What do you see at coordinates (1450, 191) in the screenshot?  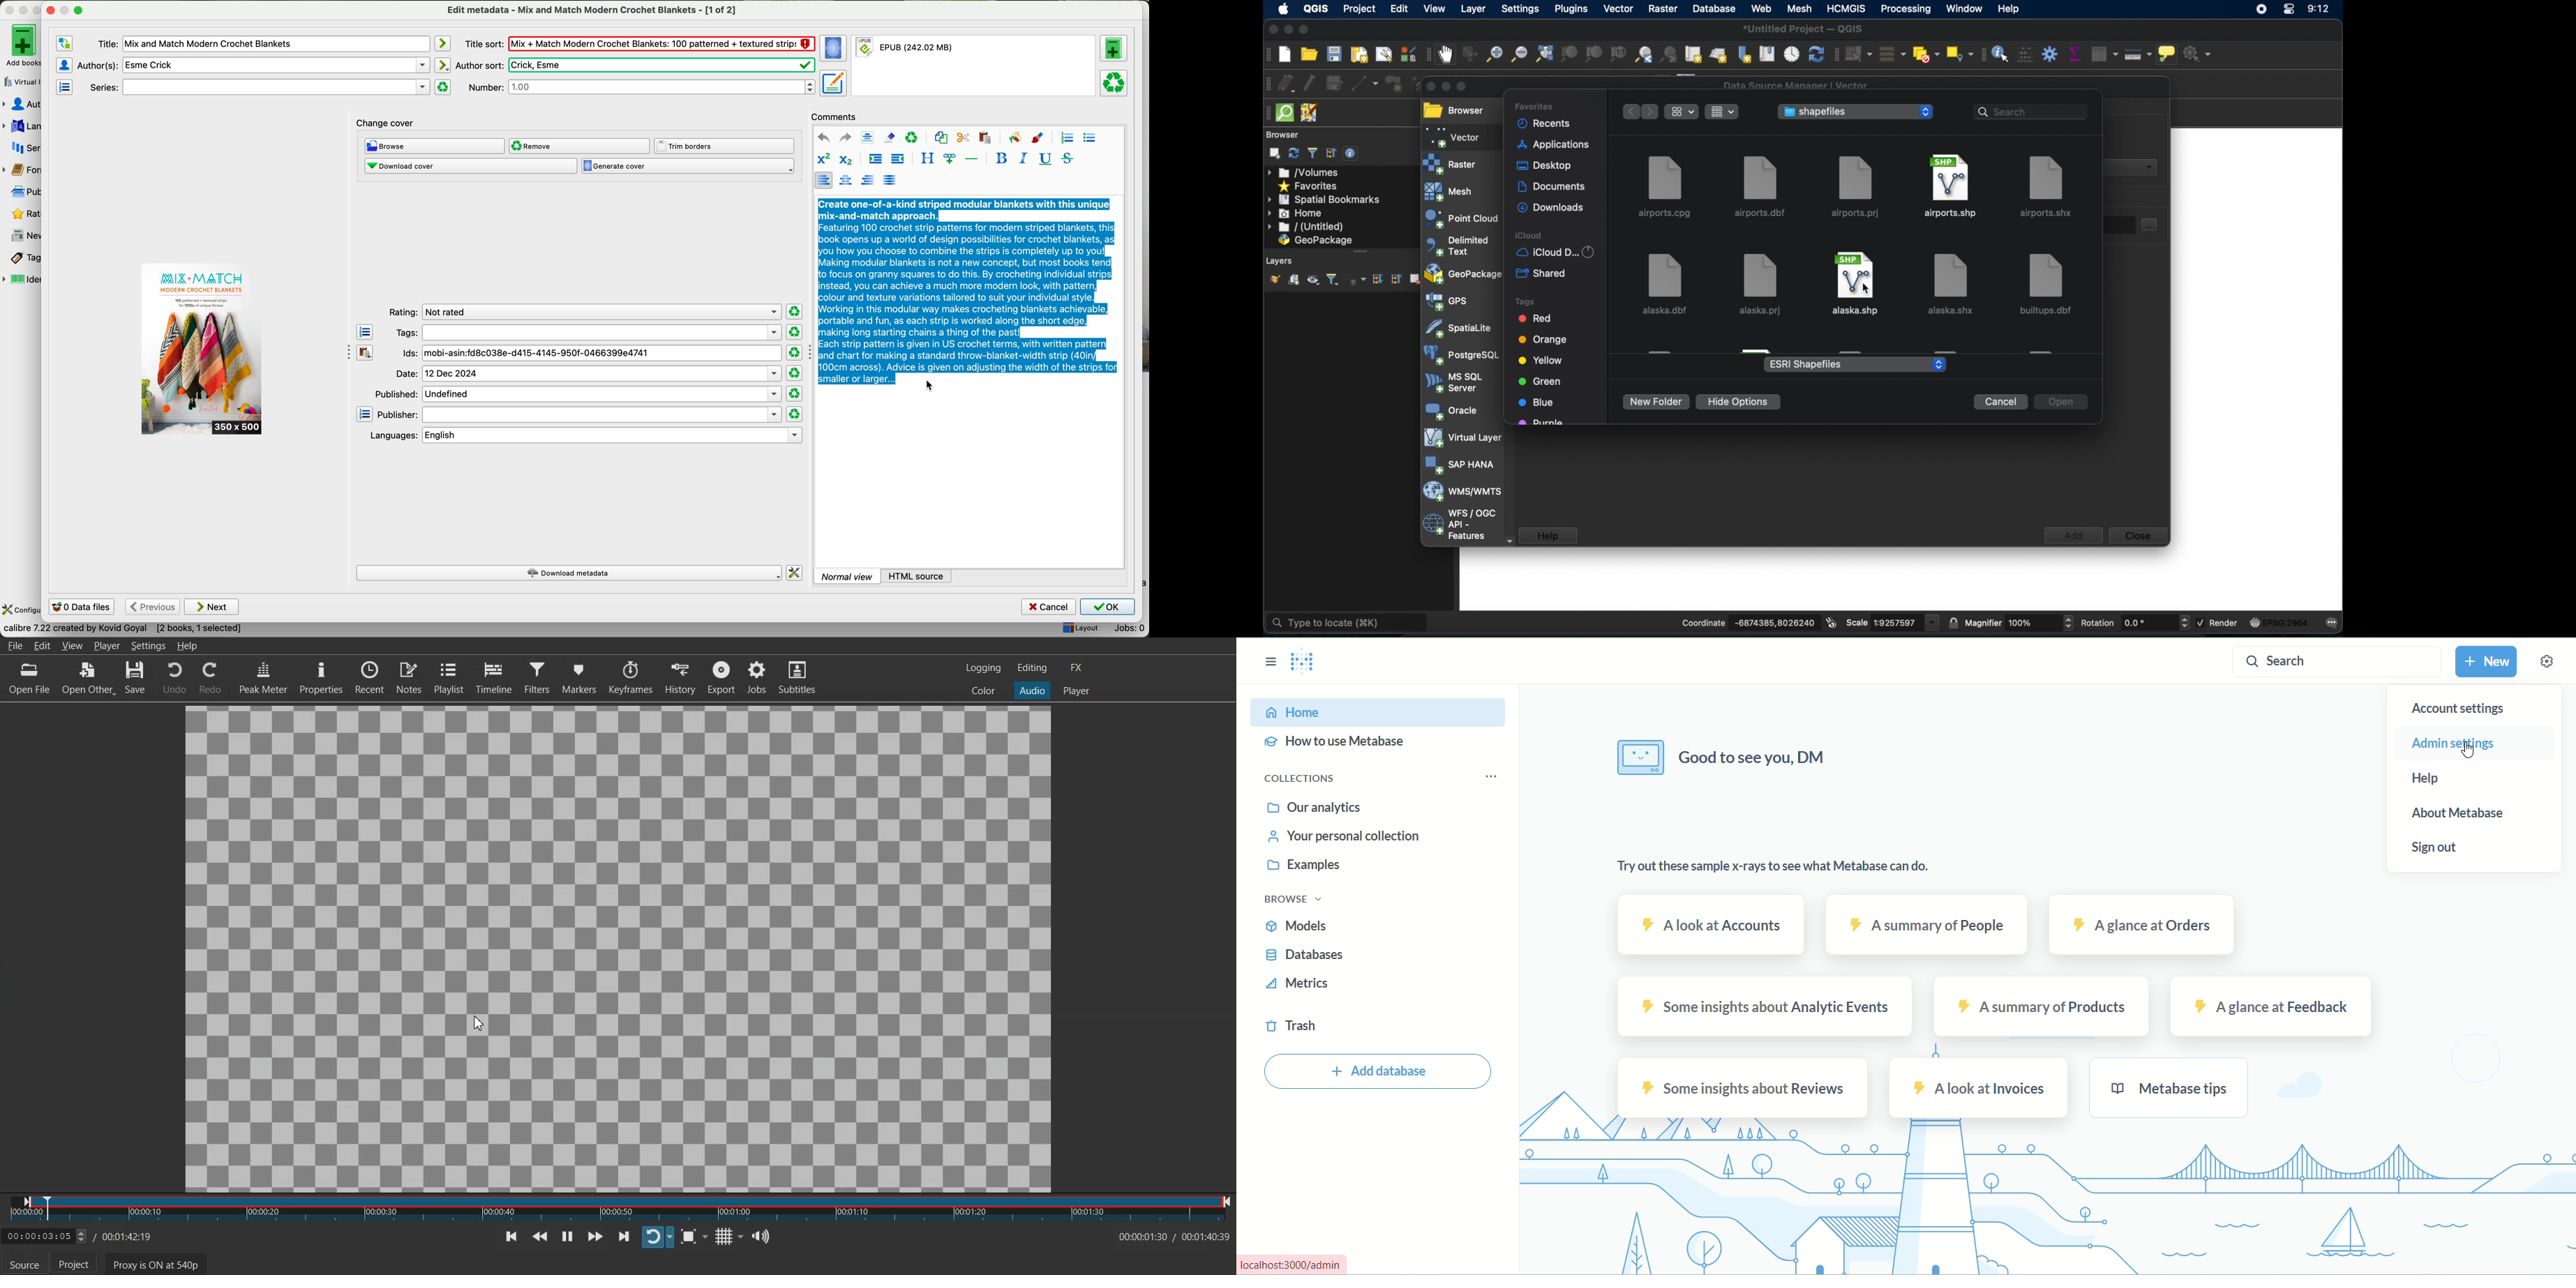 I see `mesh` at bounding box center [1450, 191].